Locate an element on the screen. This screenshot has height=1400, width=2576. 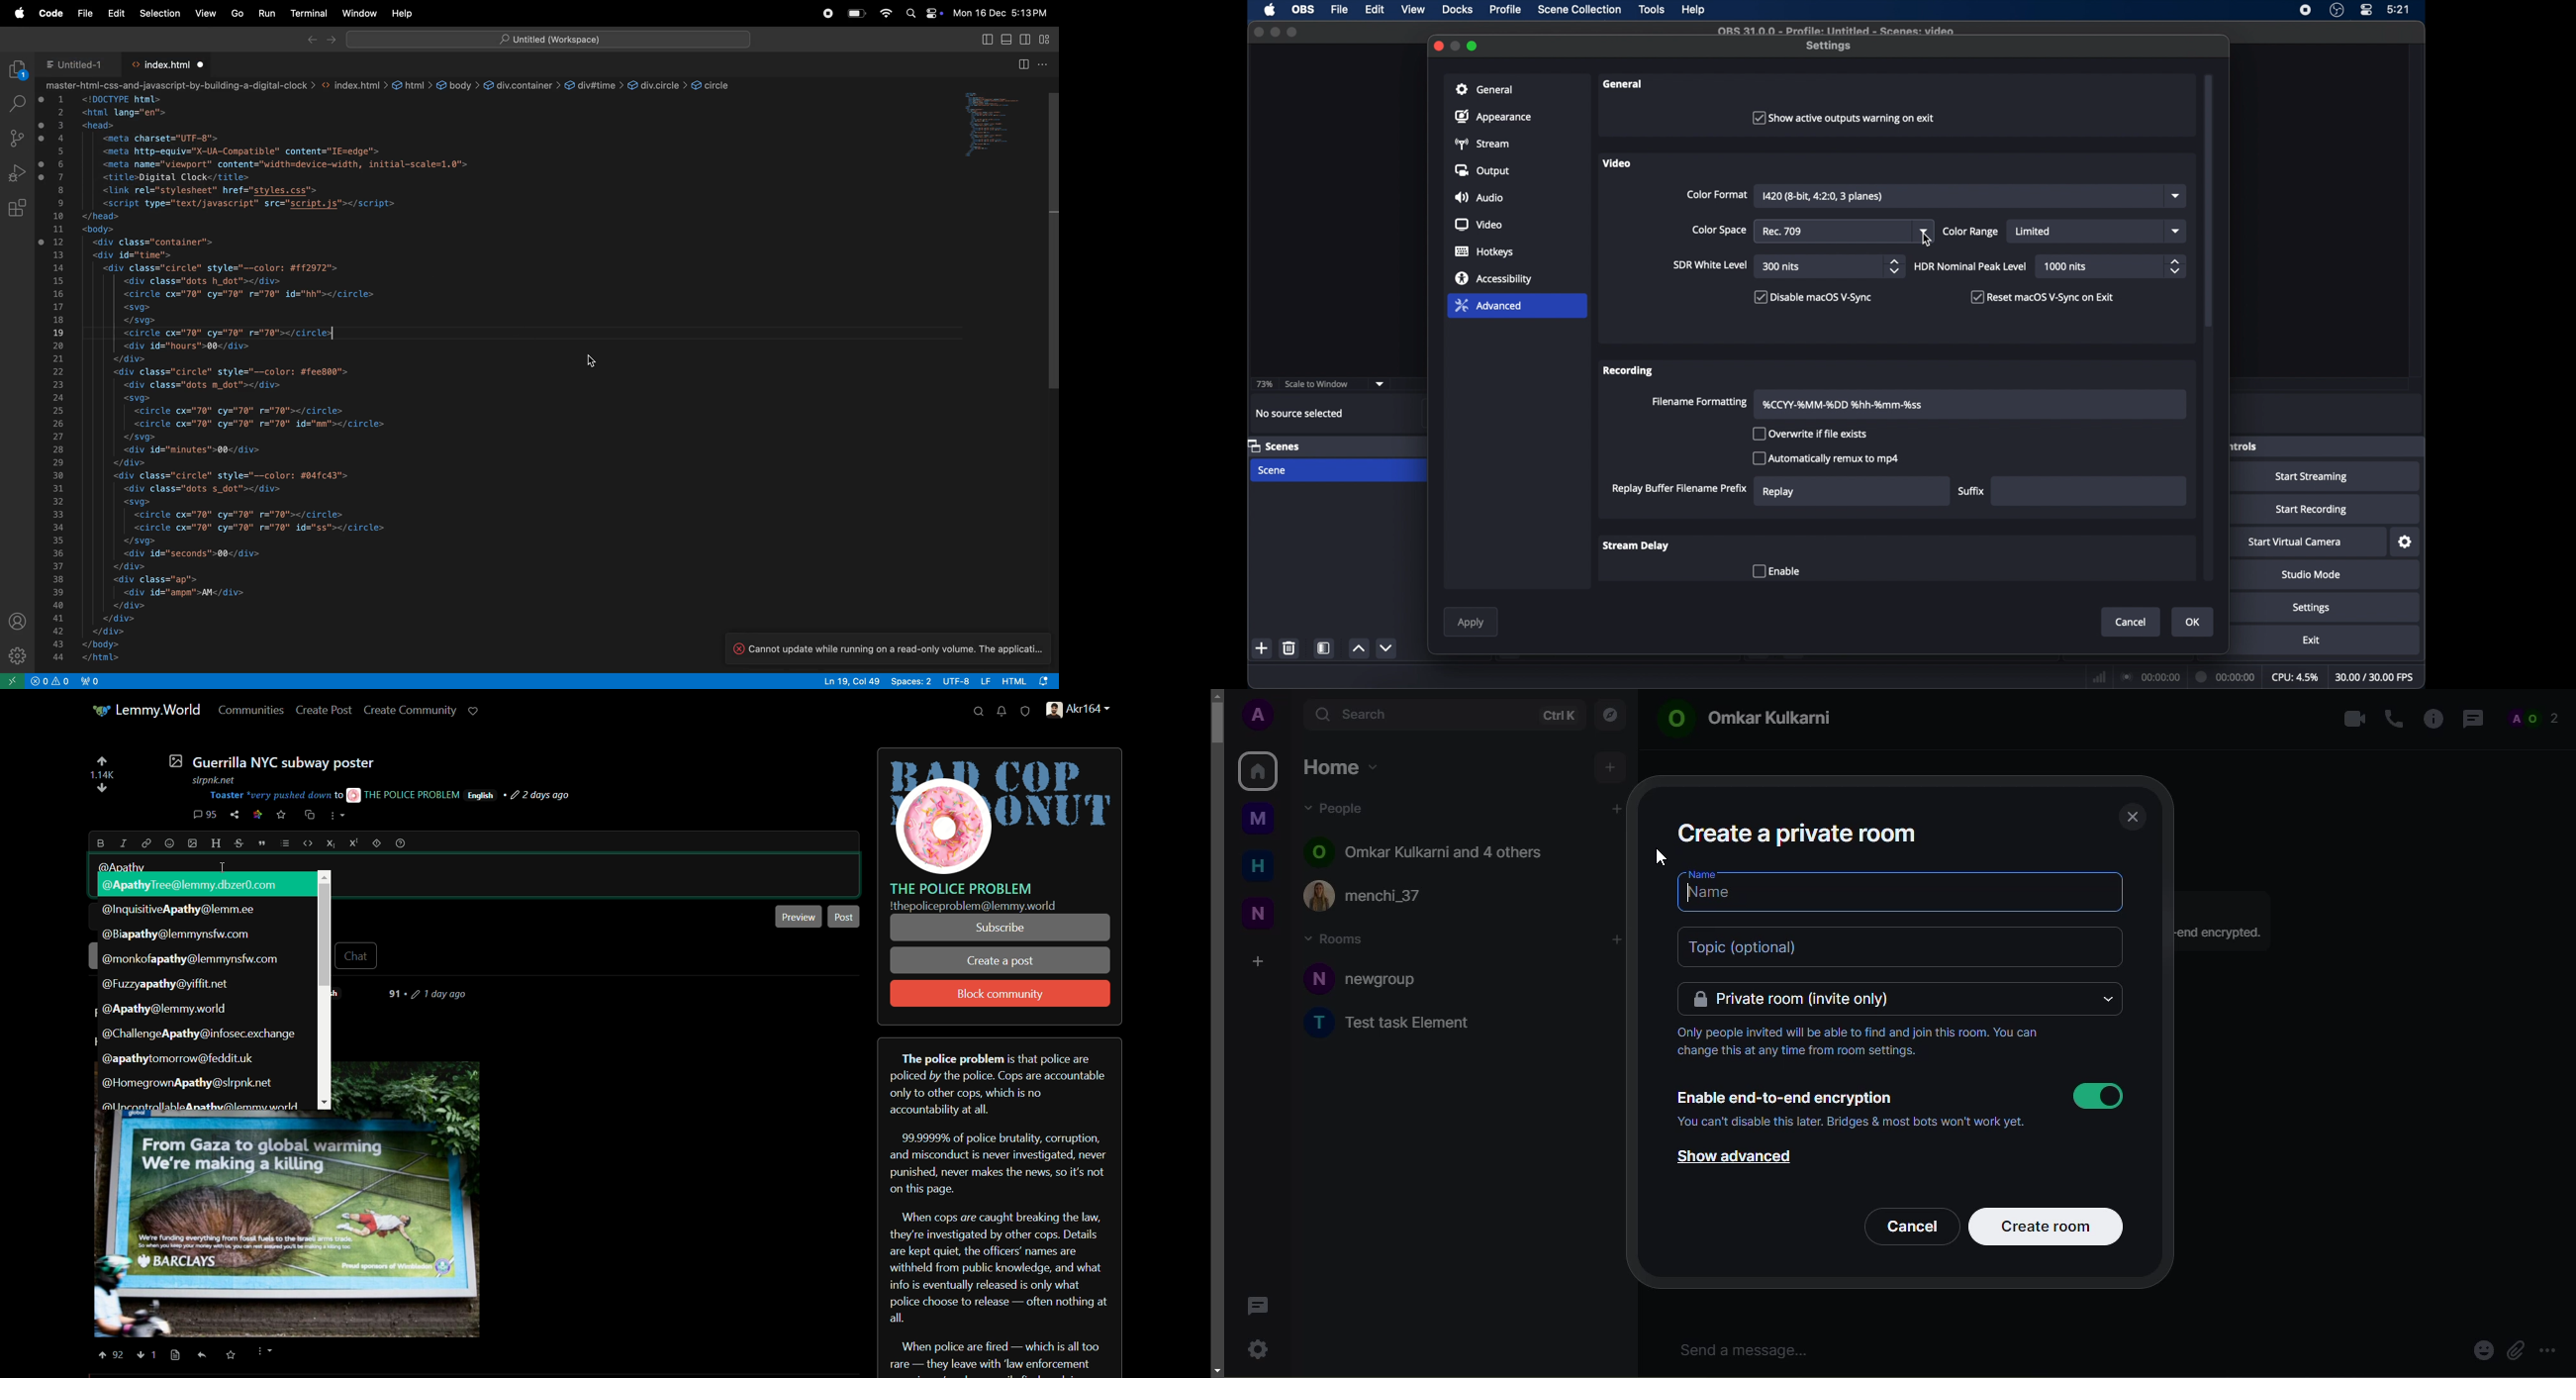
general is located at coordinates (1625, 84).